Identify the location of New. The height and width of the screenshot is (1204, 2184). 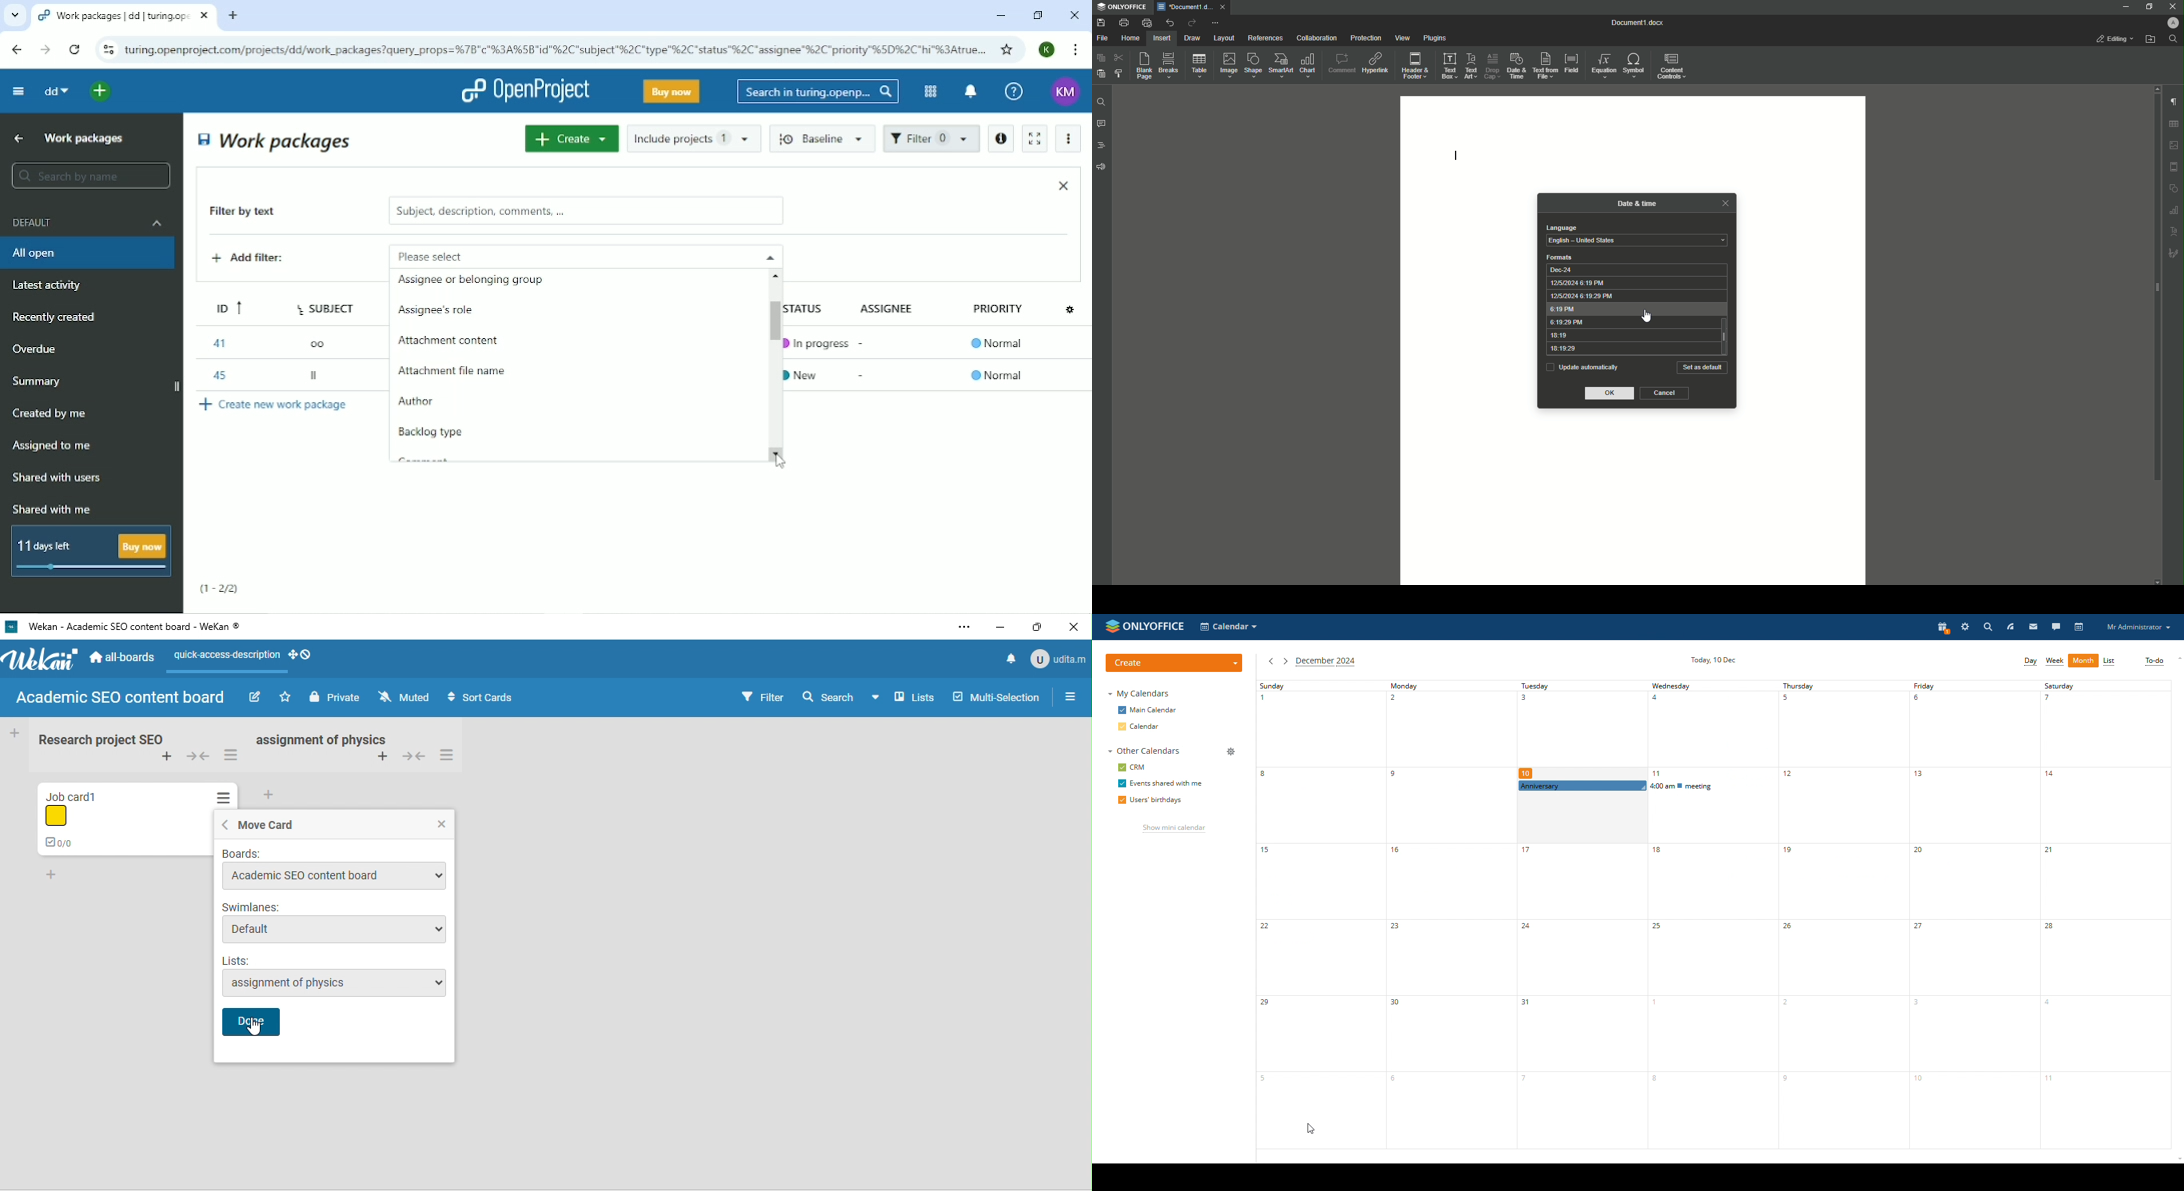
(808, 373).